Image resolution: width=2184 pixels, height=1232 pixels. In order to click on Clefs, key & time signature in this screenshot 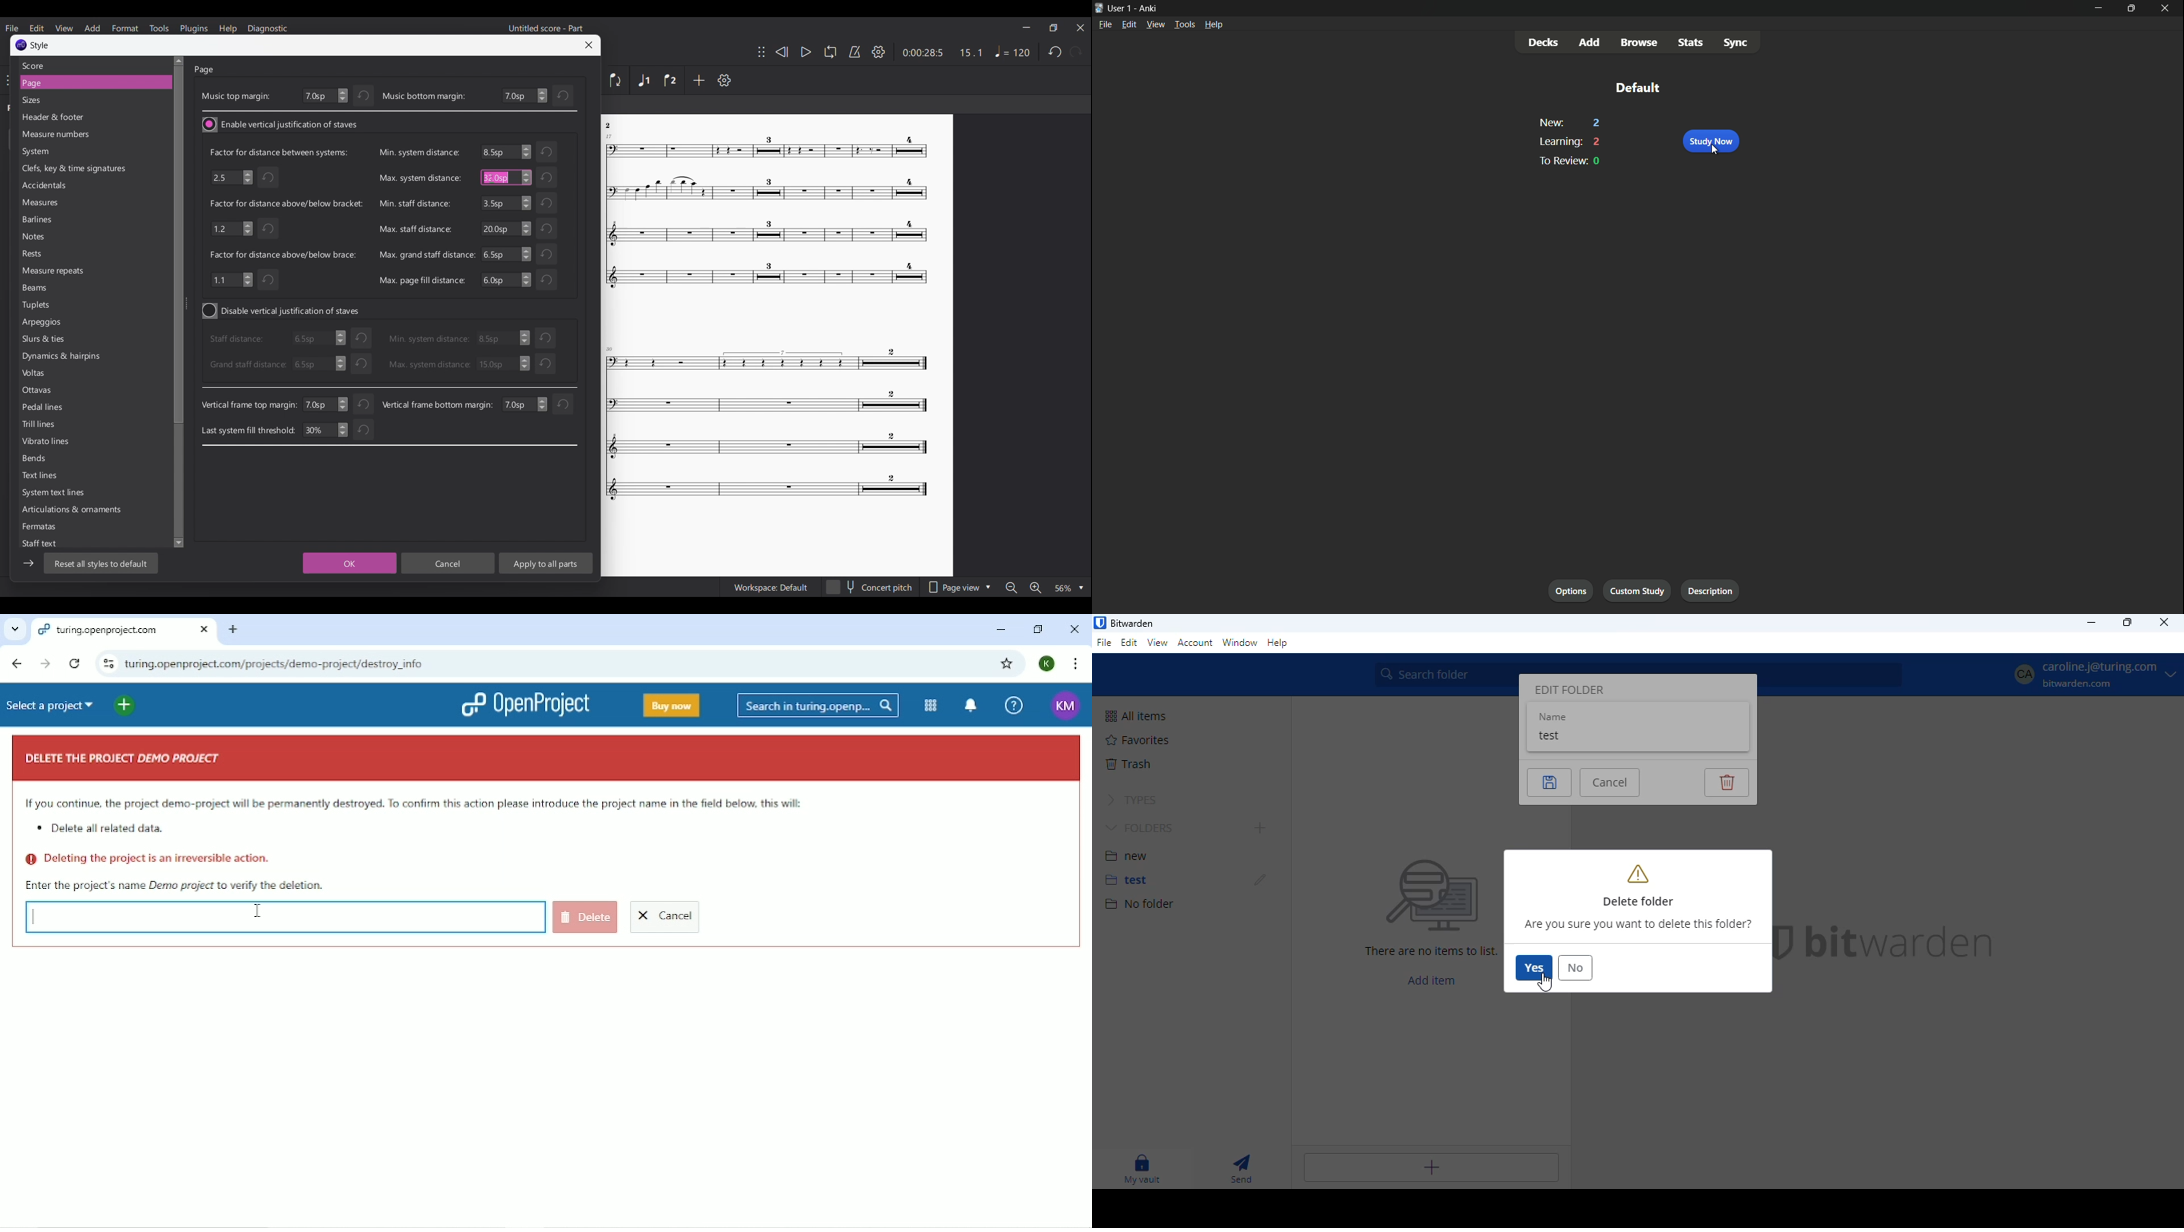, I will do `click(78, 169)`.